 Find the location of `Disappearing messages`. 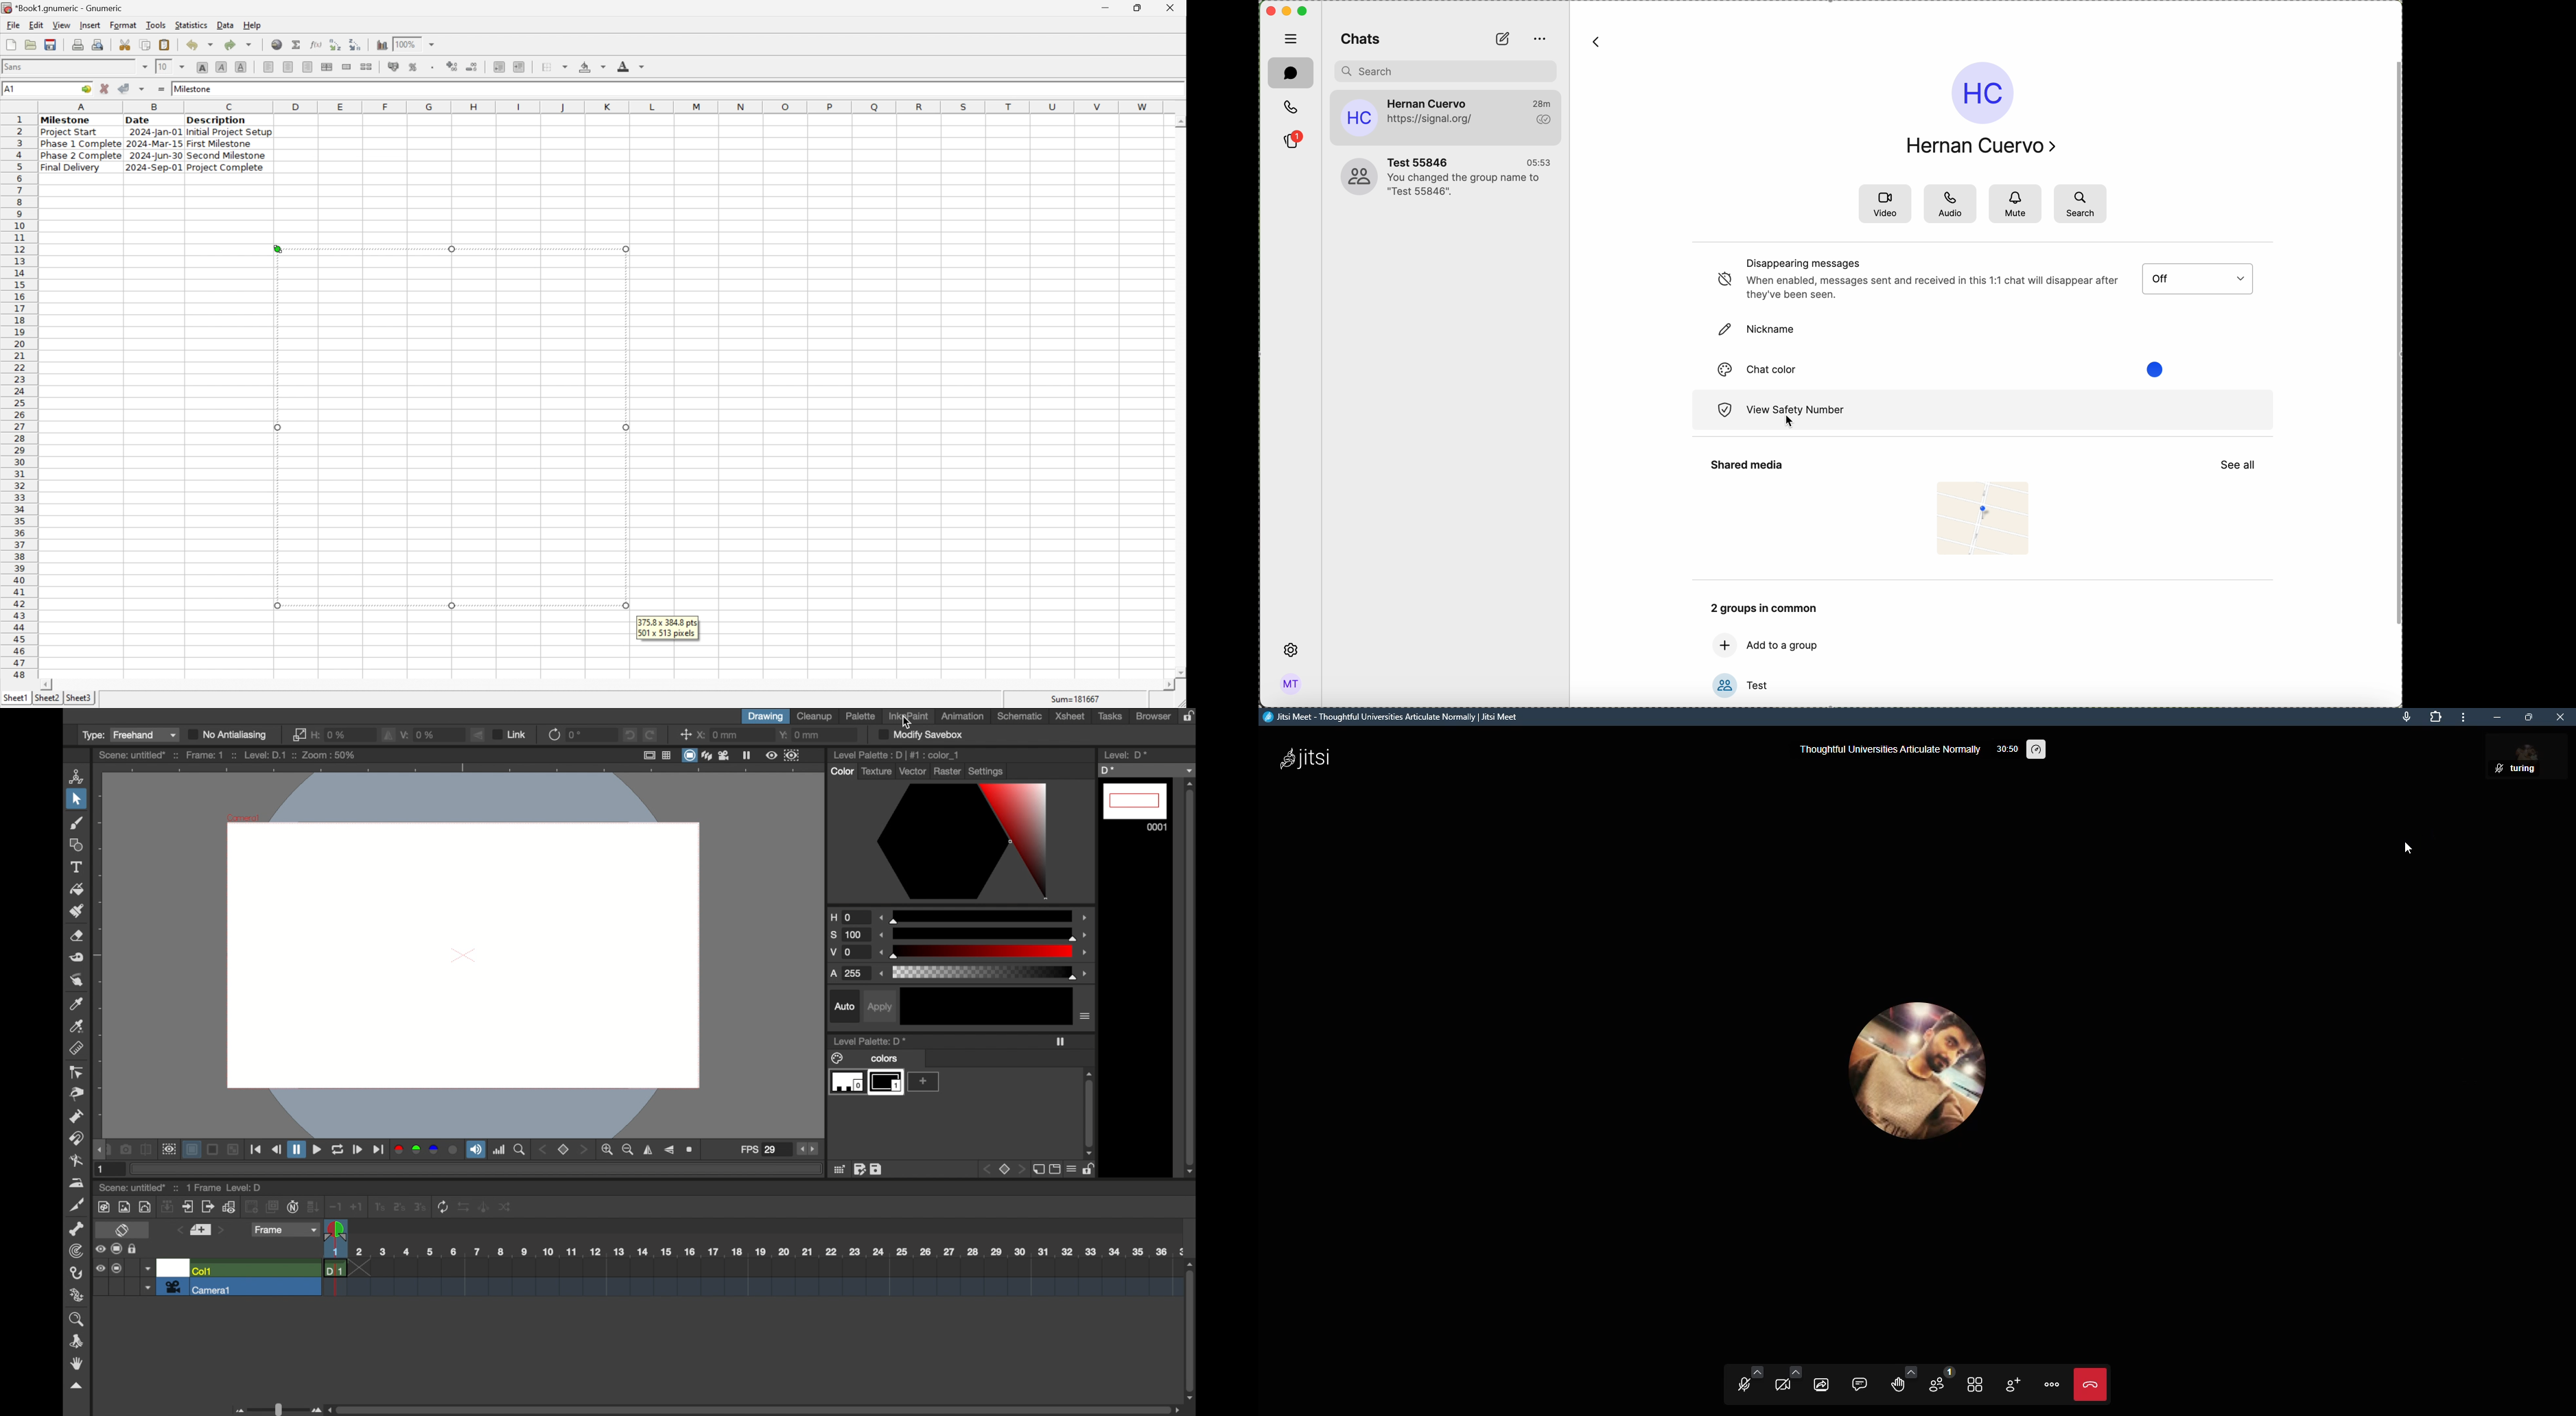

Disappearing messages is located at coordinates (1804, 263).